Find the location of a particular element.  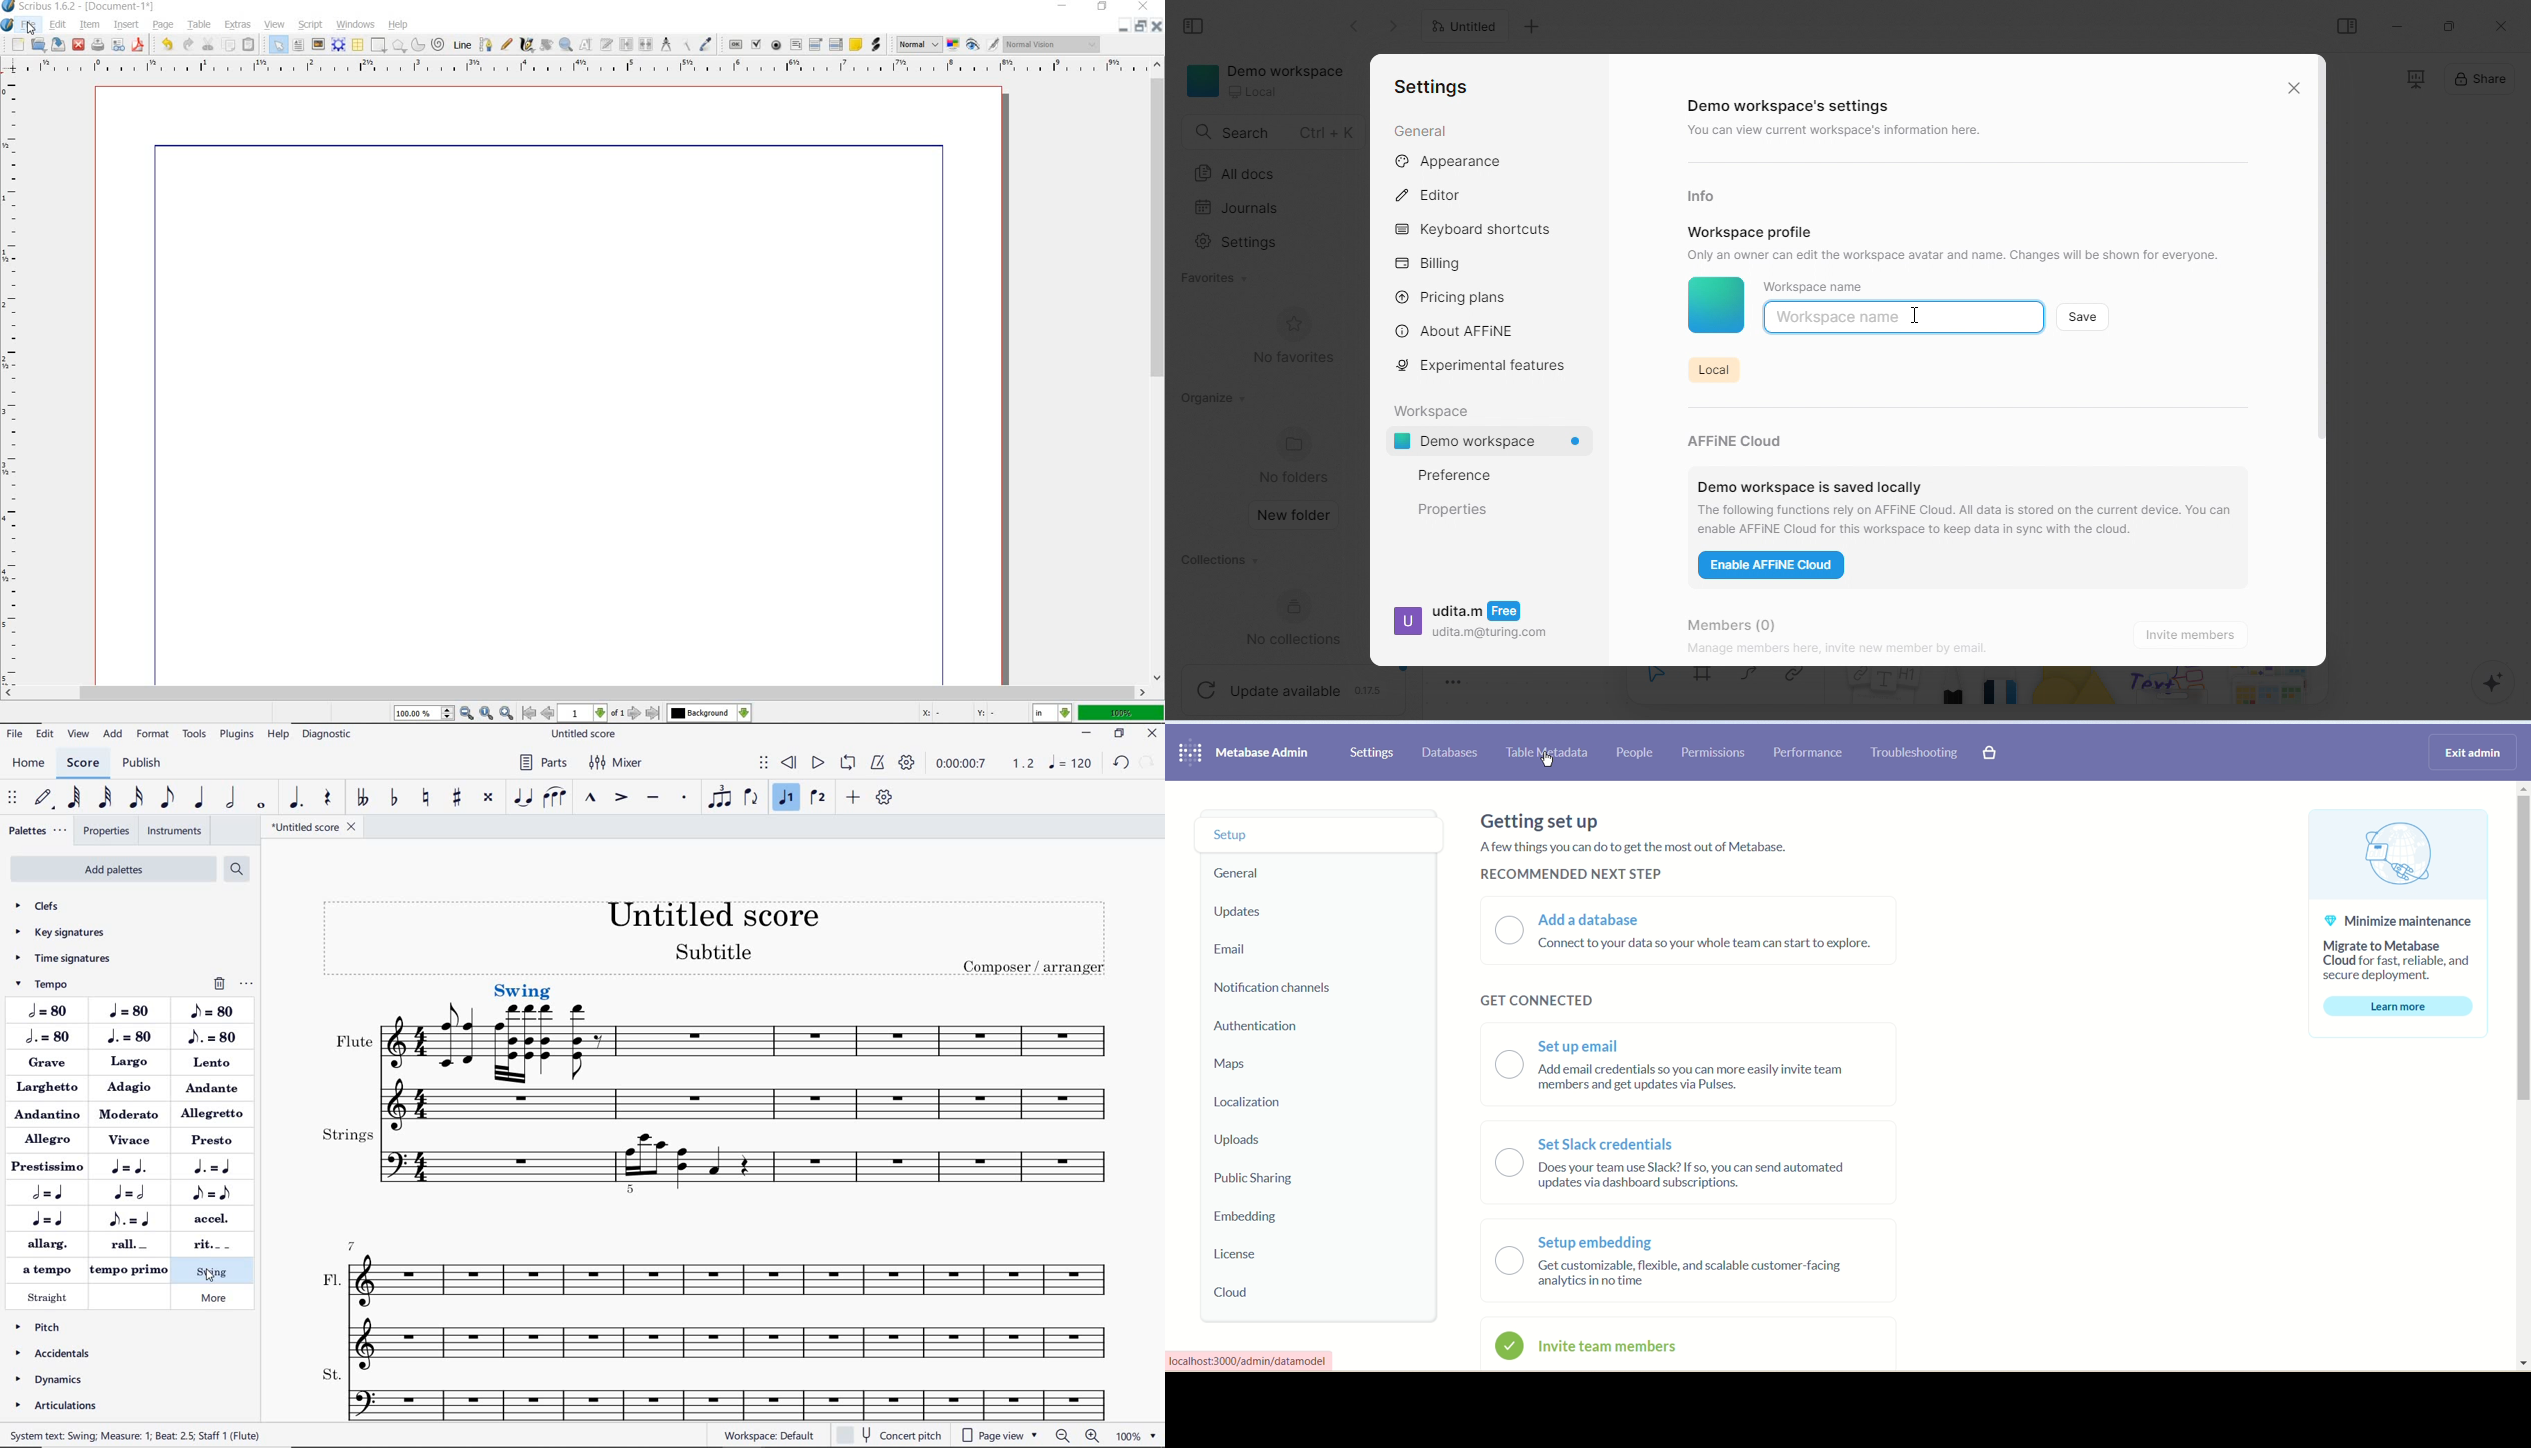

insert is located at coordinates (126, 24).